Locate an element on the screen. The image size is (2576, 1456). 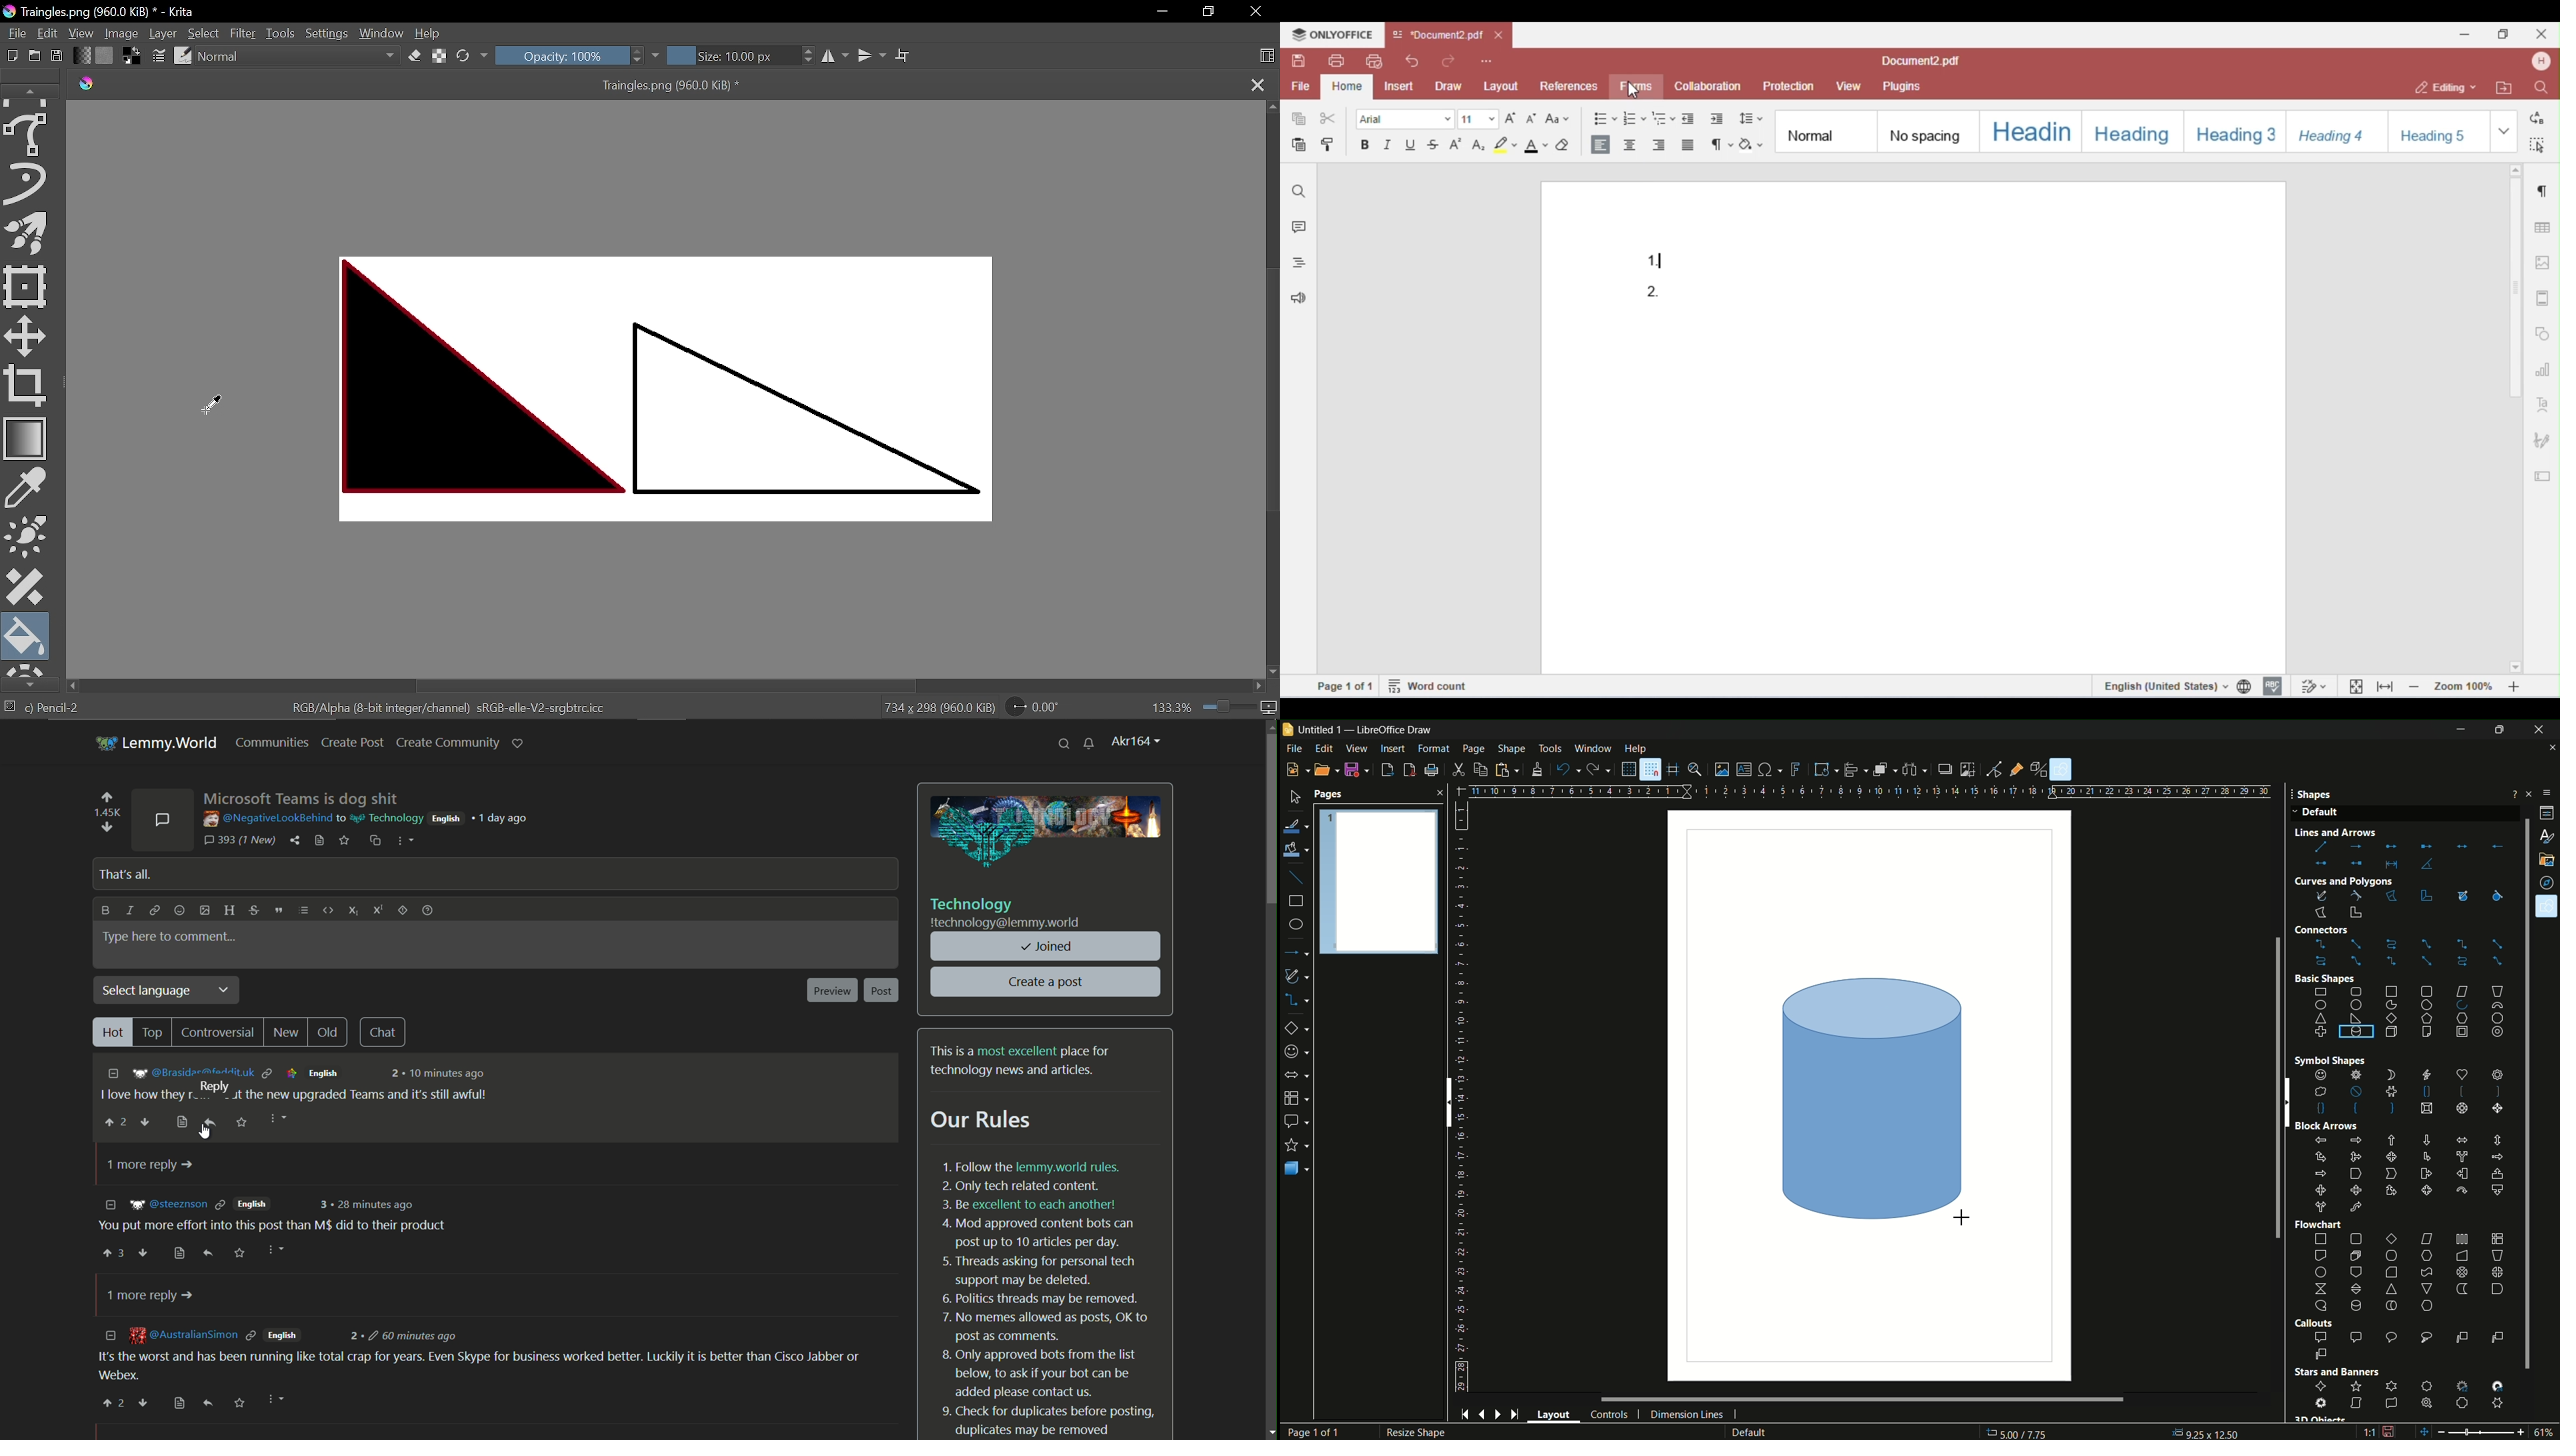
Gradient is located at coordinates (26, 438).